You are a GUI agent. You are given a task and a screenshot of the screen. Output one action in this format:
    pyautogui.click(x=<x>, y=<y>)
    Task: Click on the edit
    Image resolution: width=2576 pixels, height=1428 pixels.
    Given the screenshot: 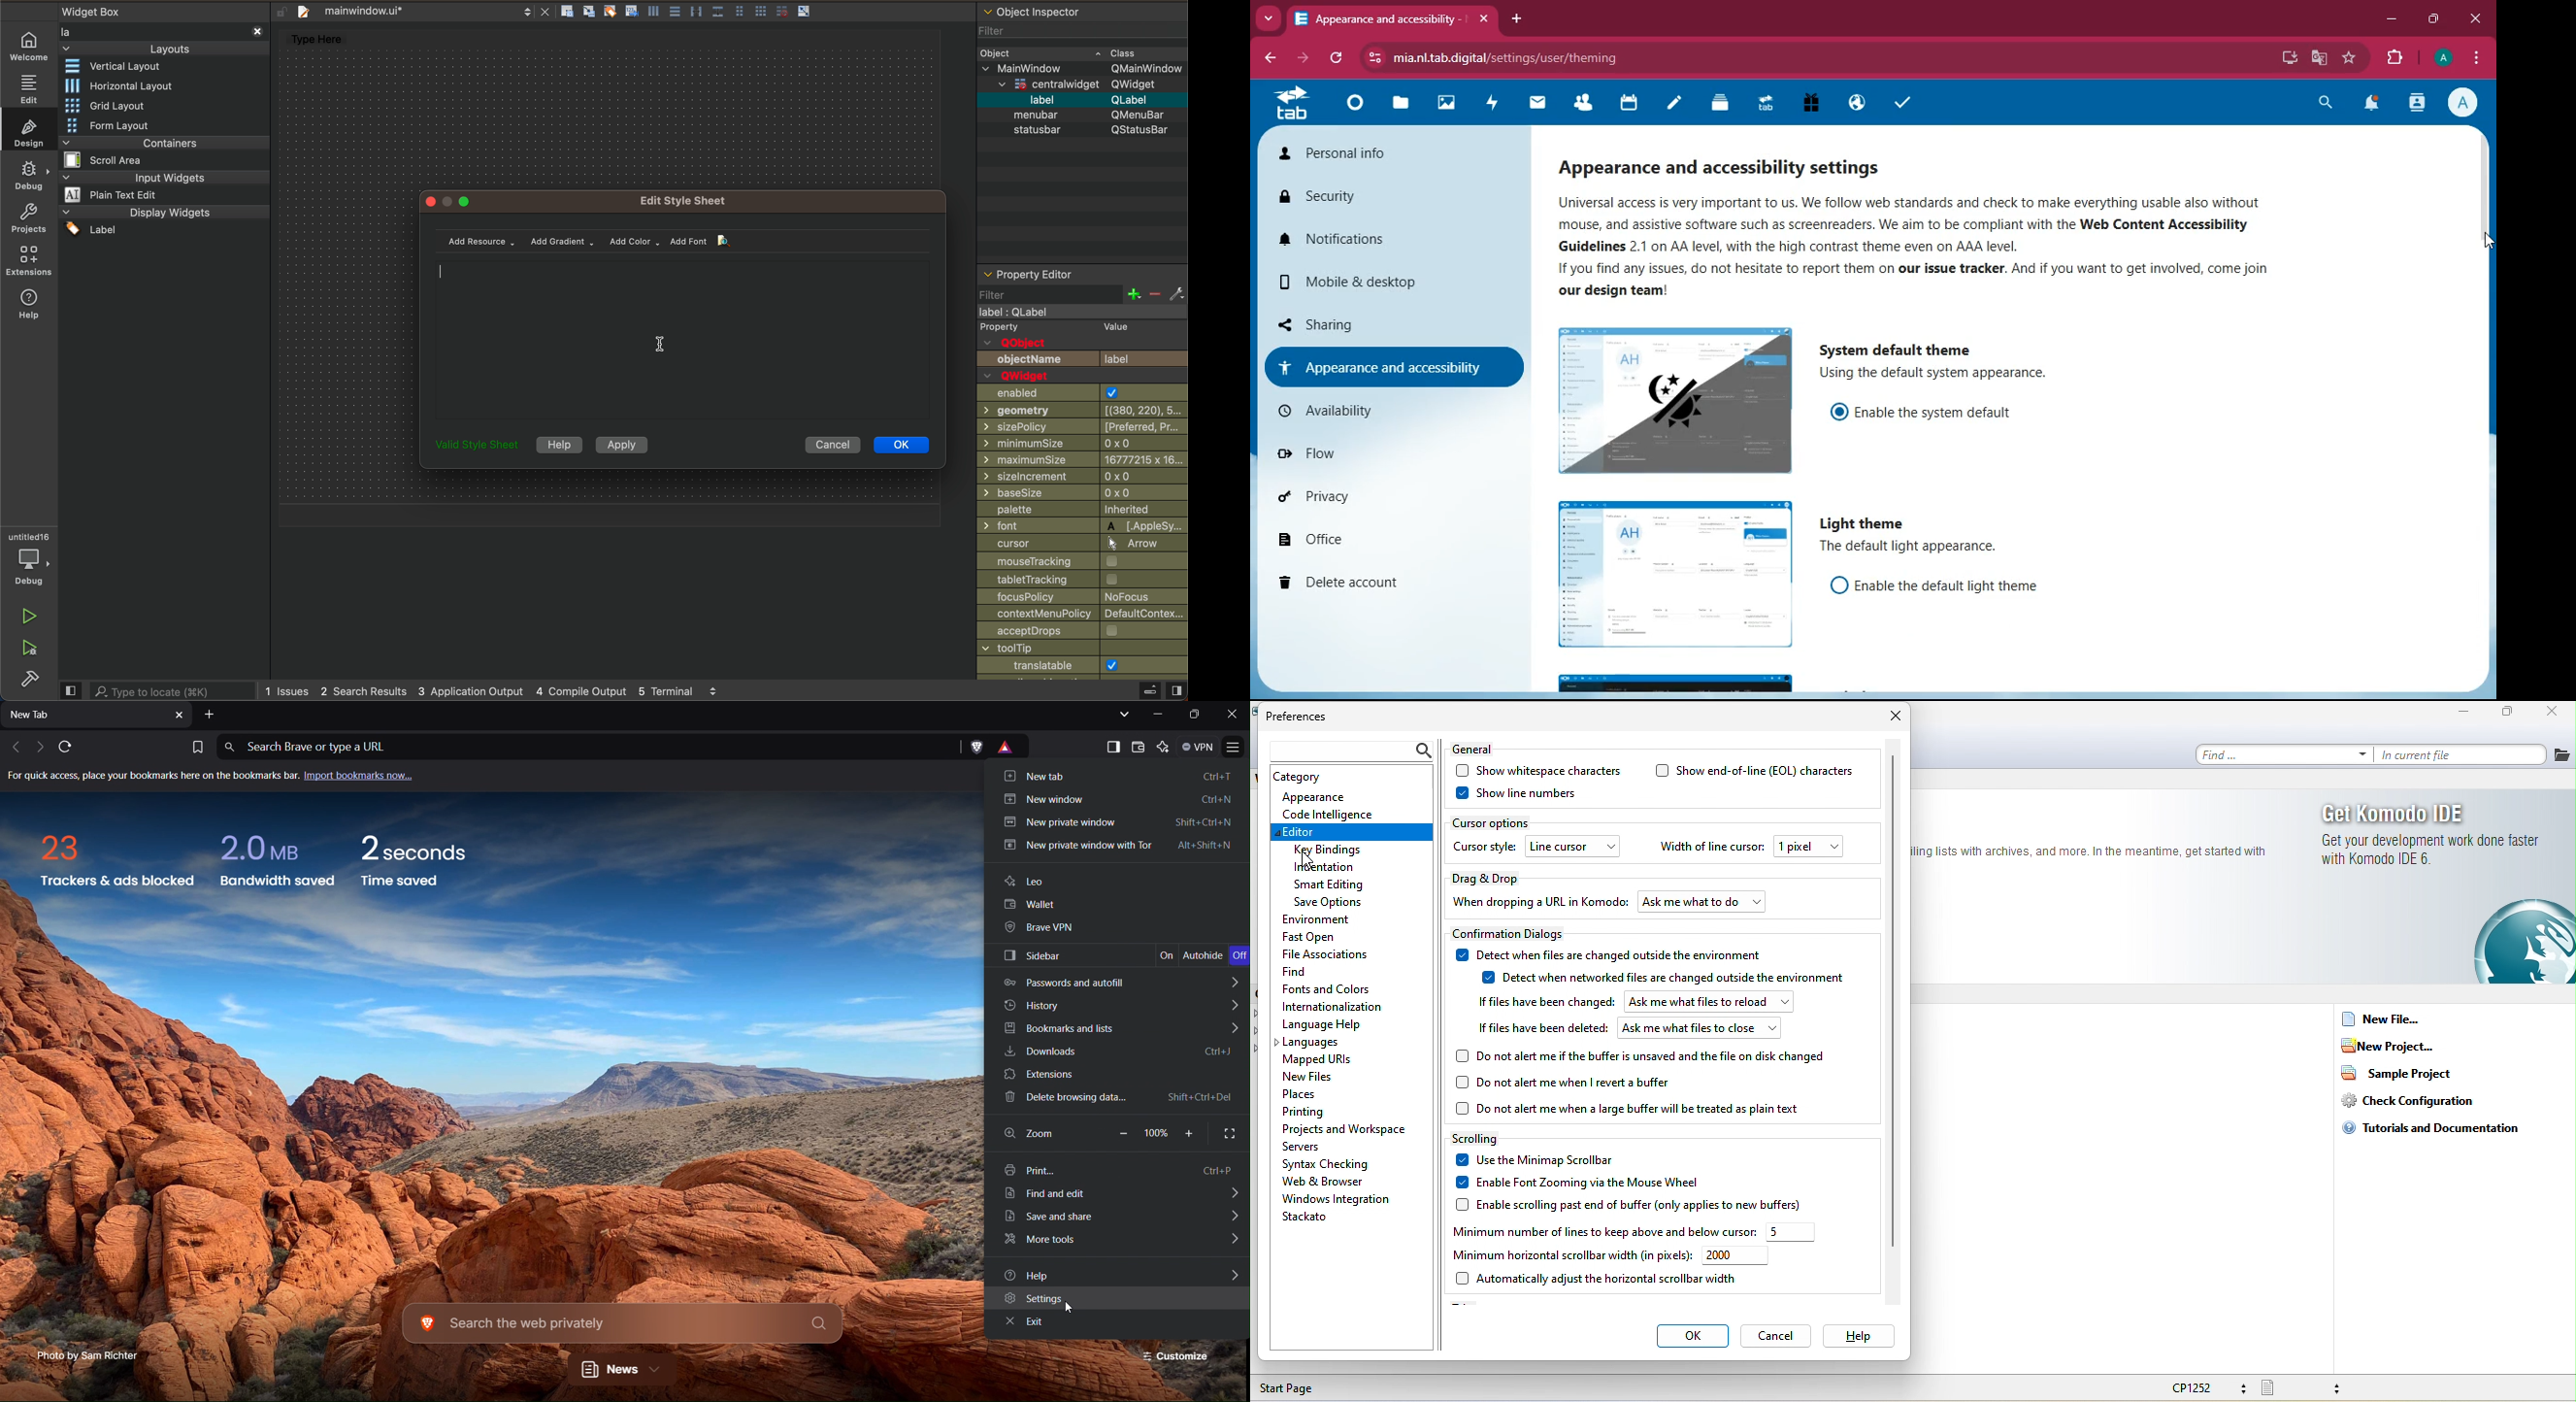 What is the action you would take?
    pyautogui.click(x=28, y=88)
    